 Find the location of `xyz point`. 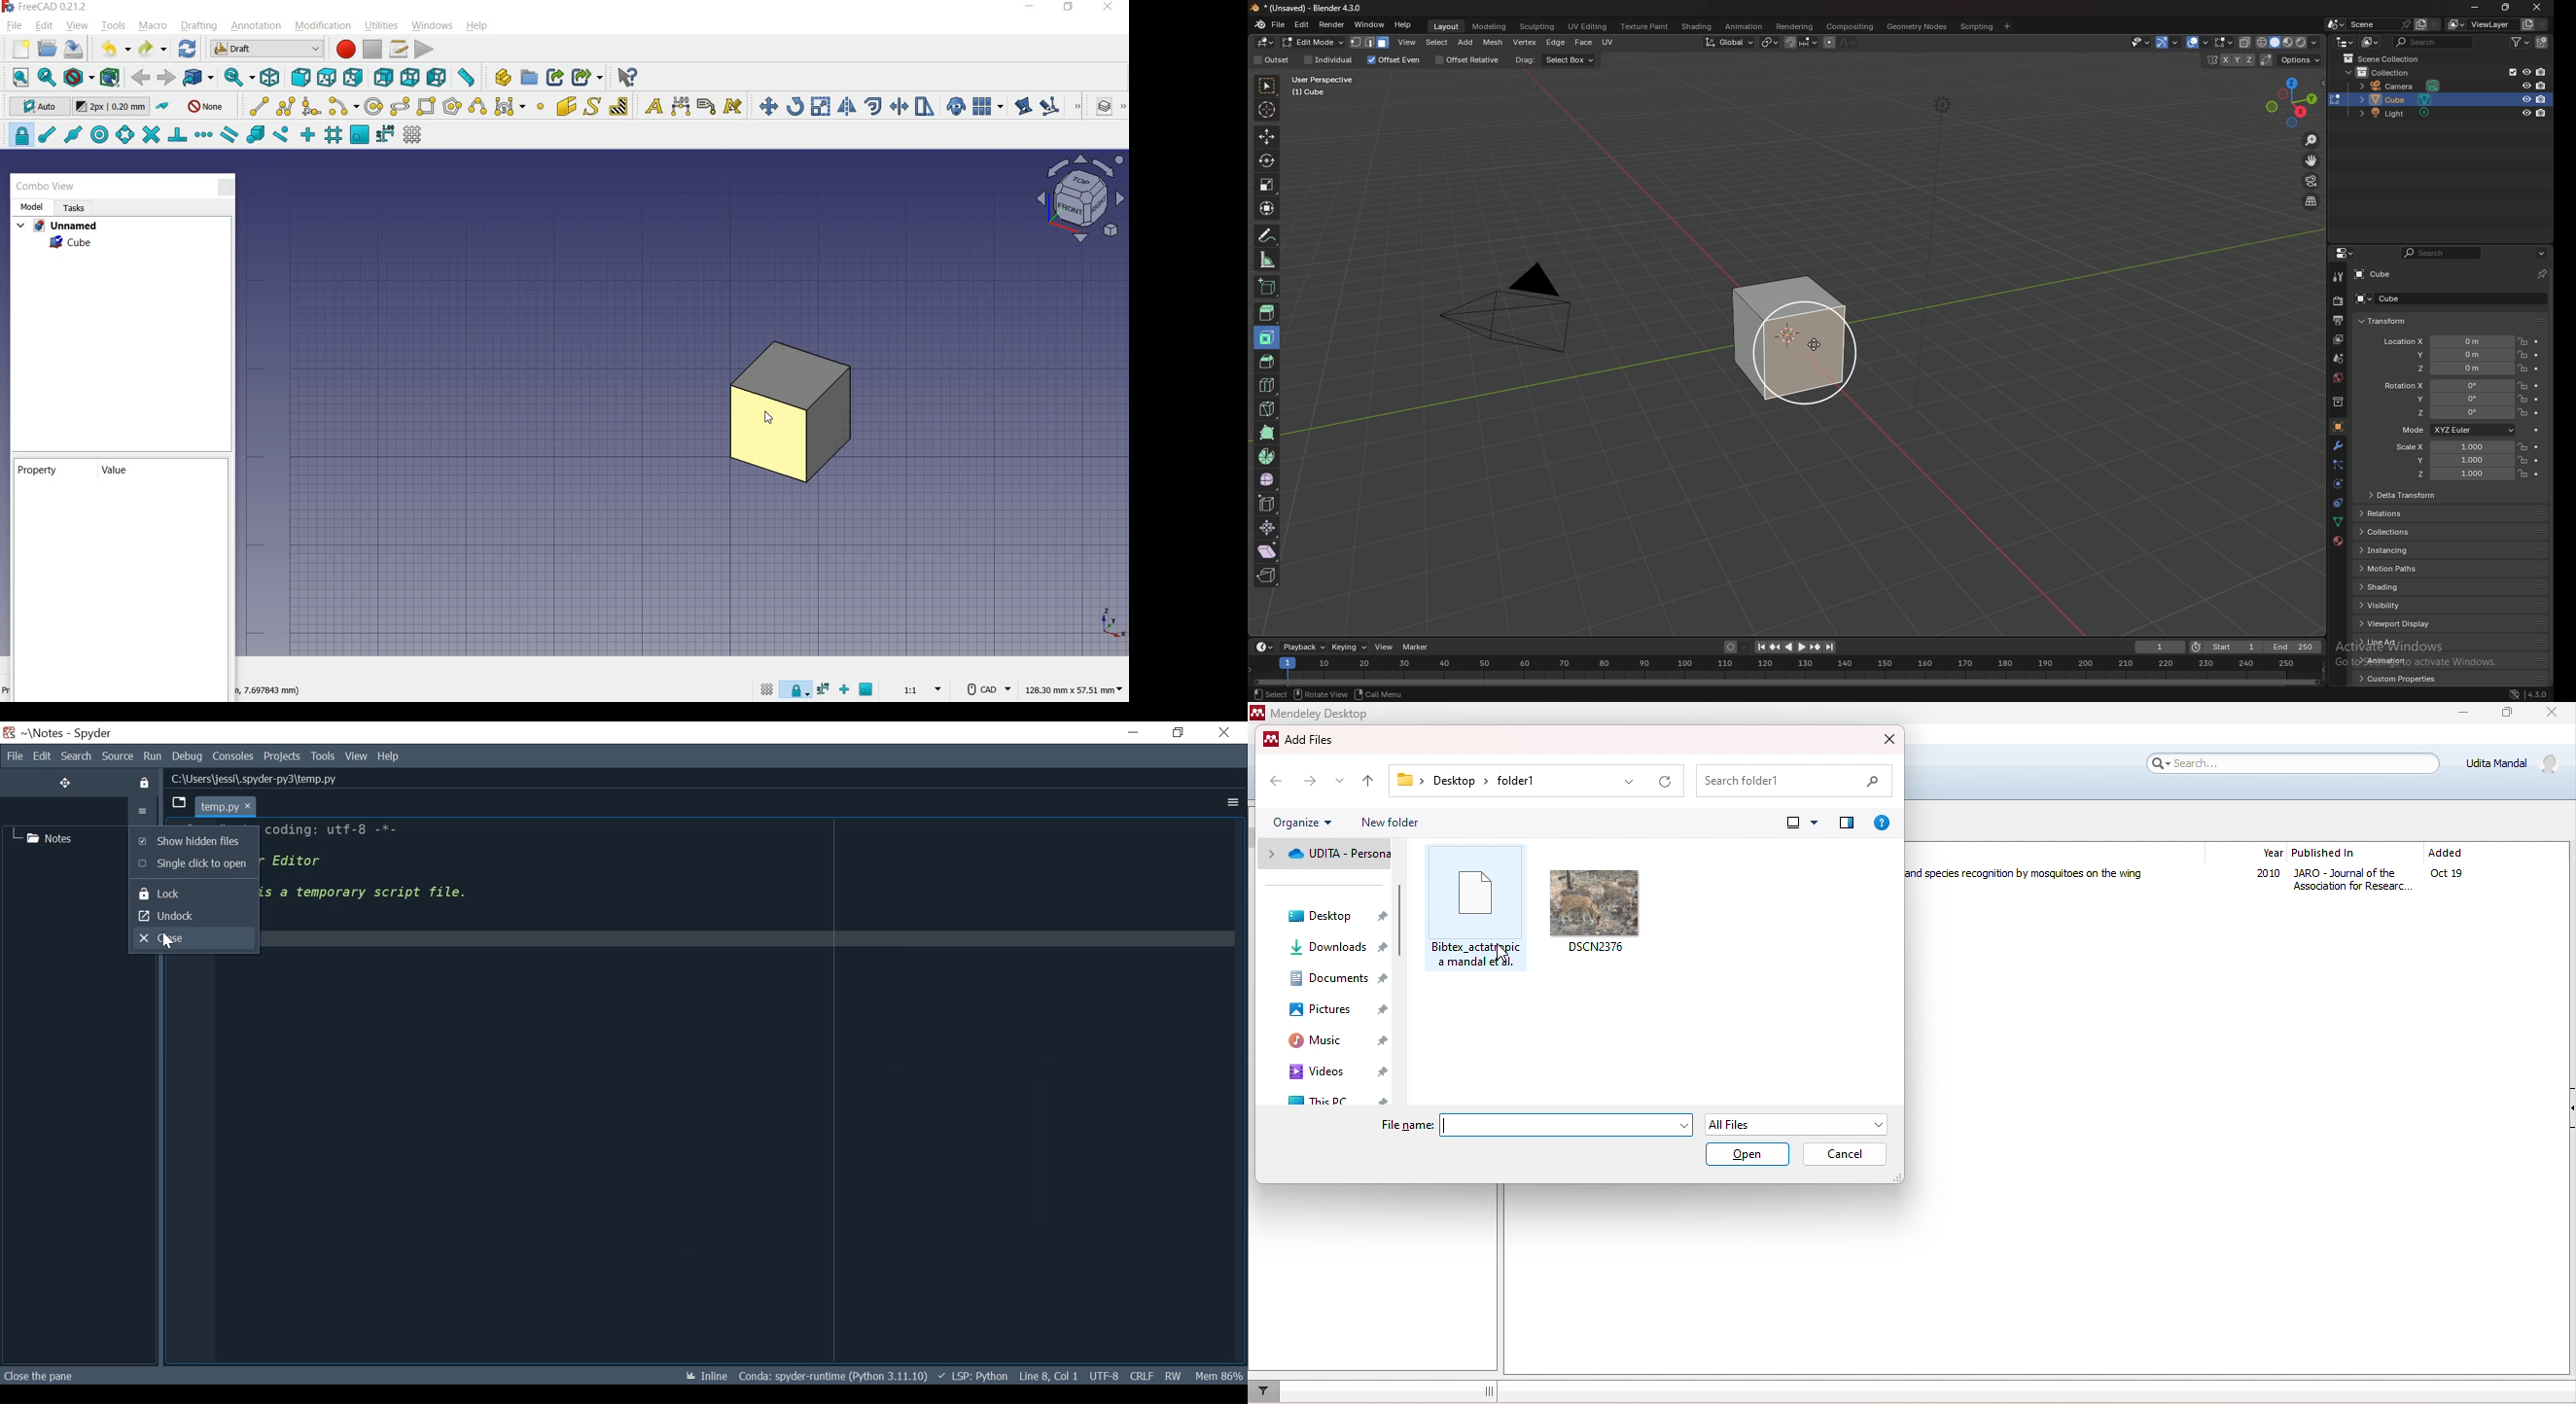

xyz point is located at coordinates (1113, 623).